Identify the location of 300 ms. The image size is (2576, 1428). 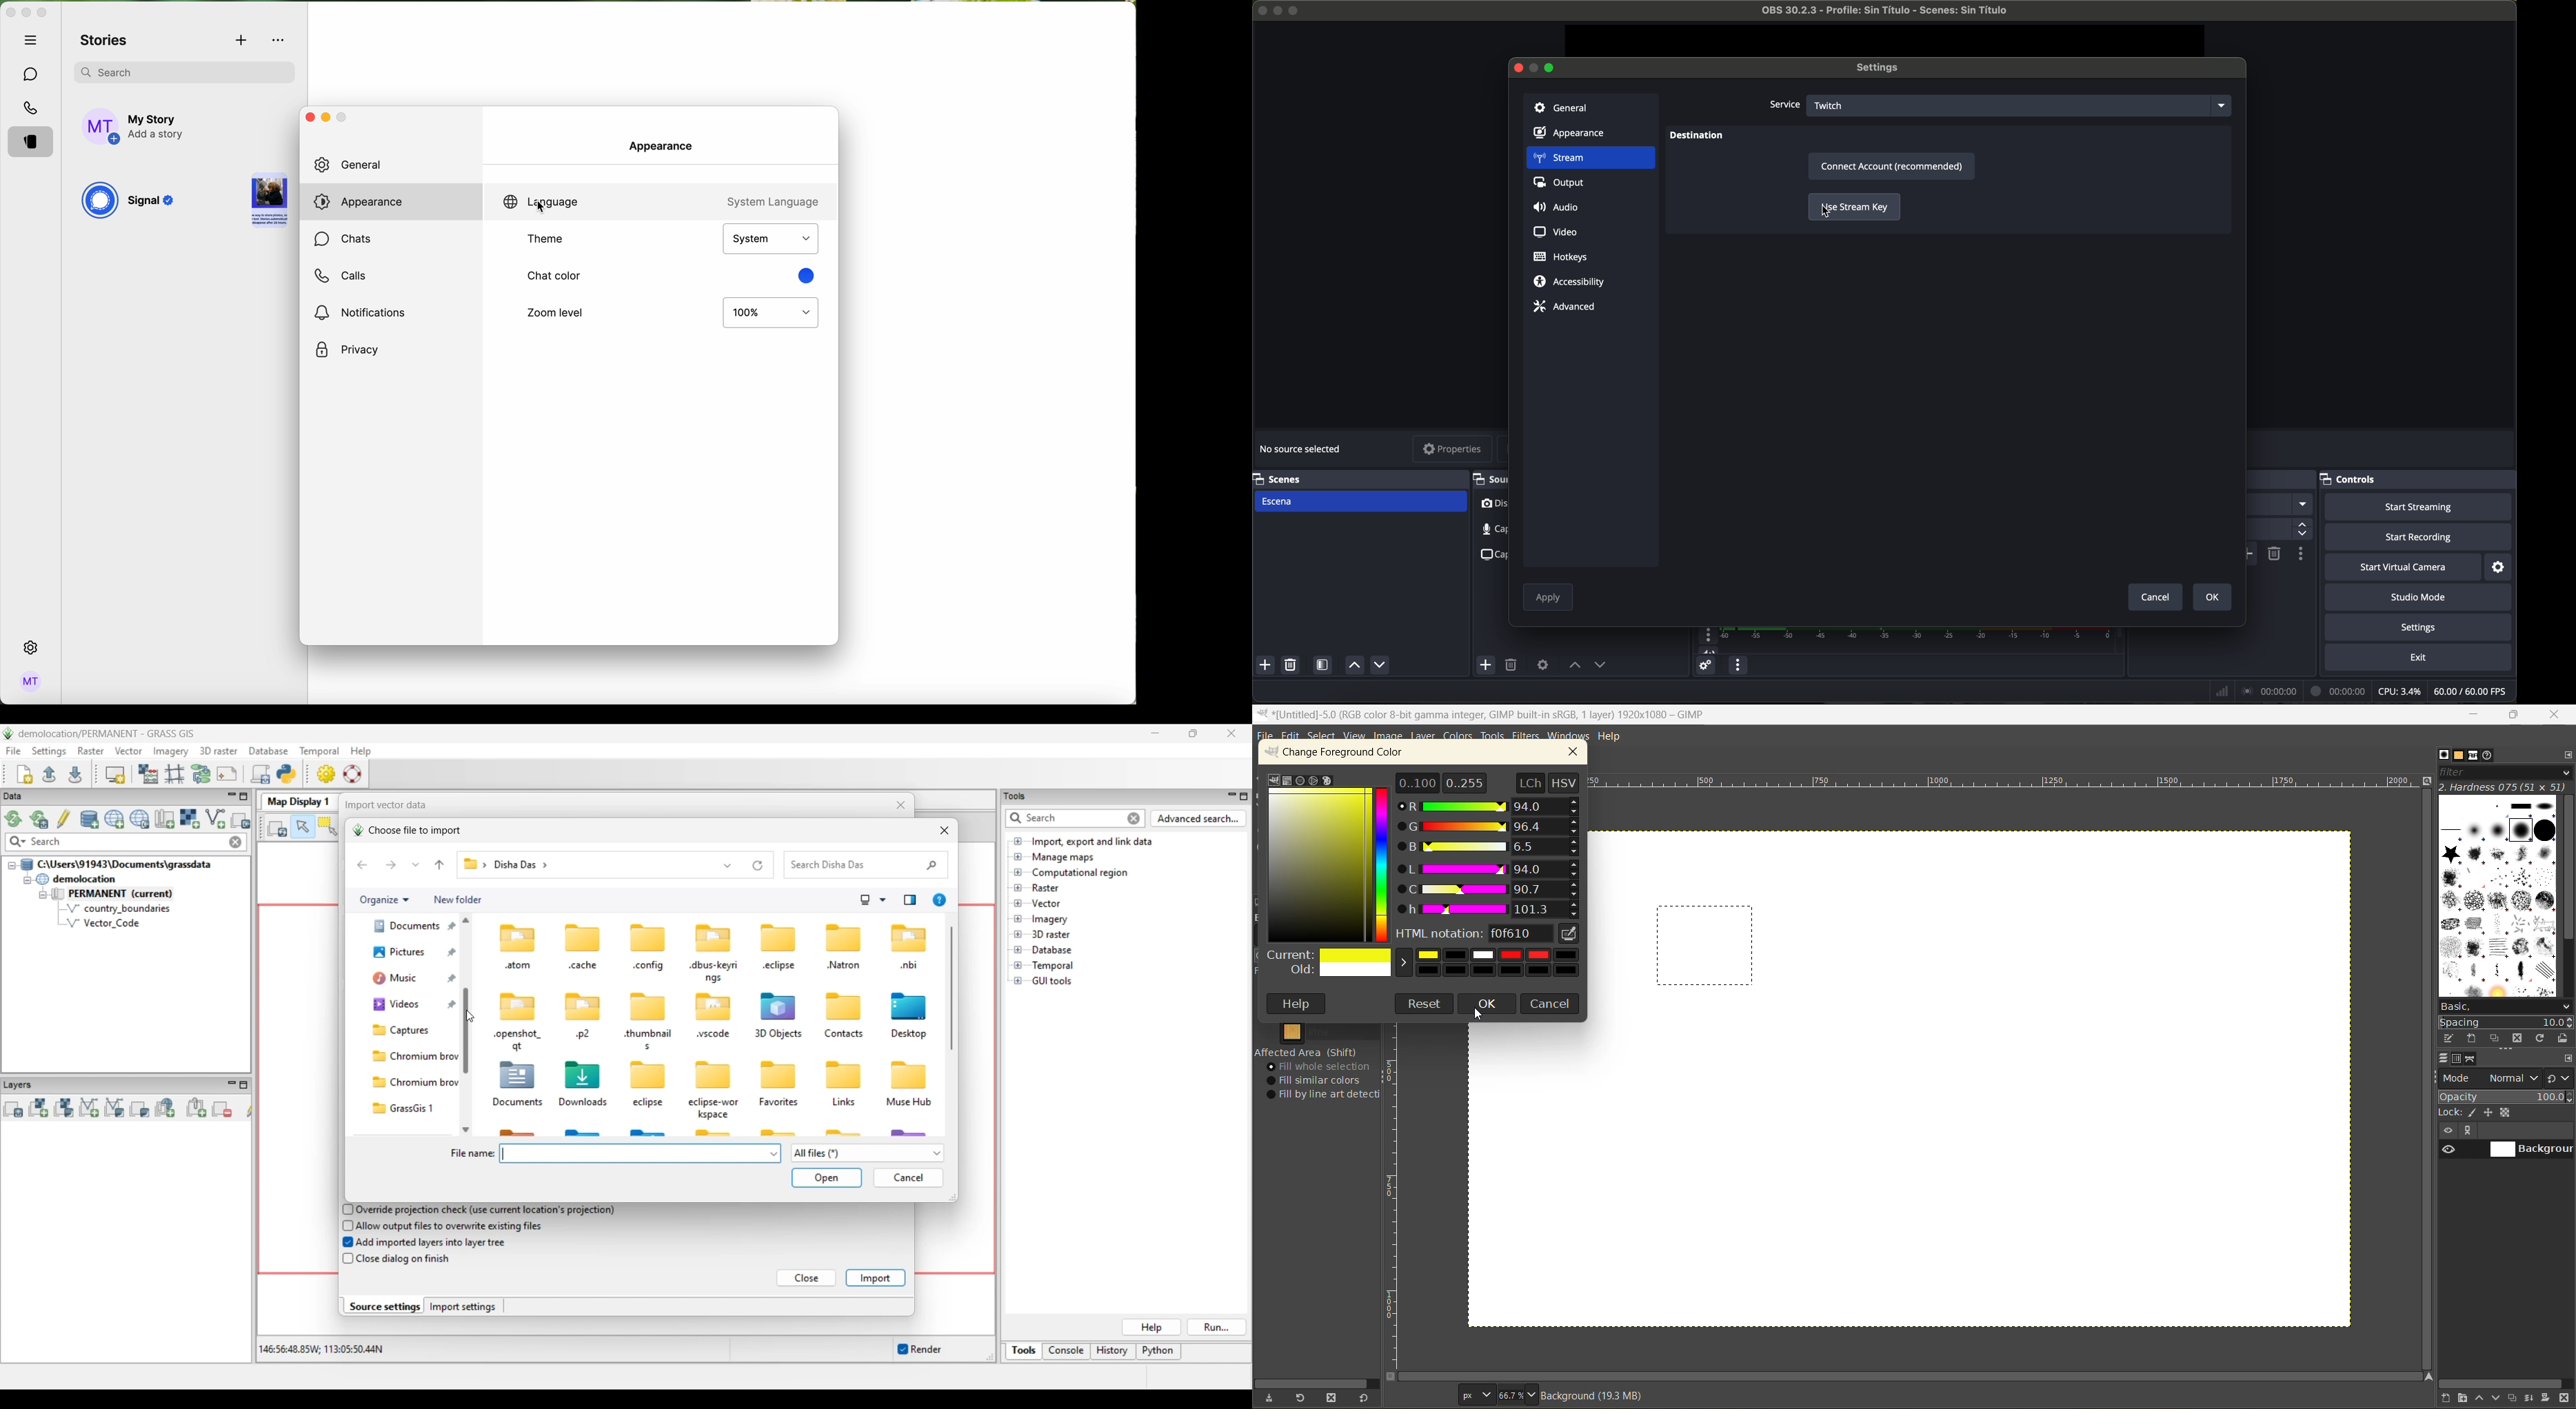
(2278, 530).